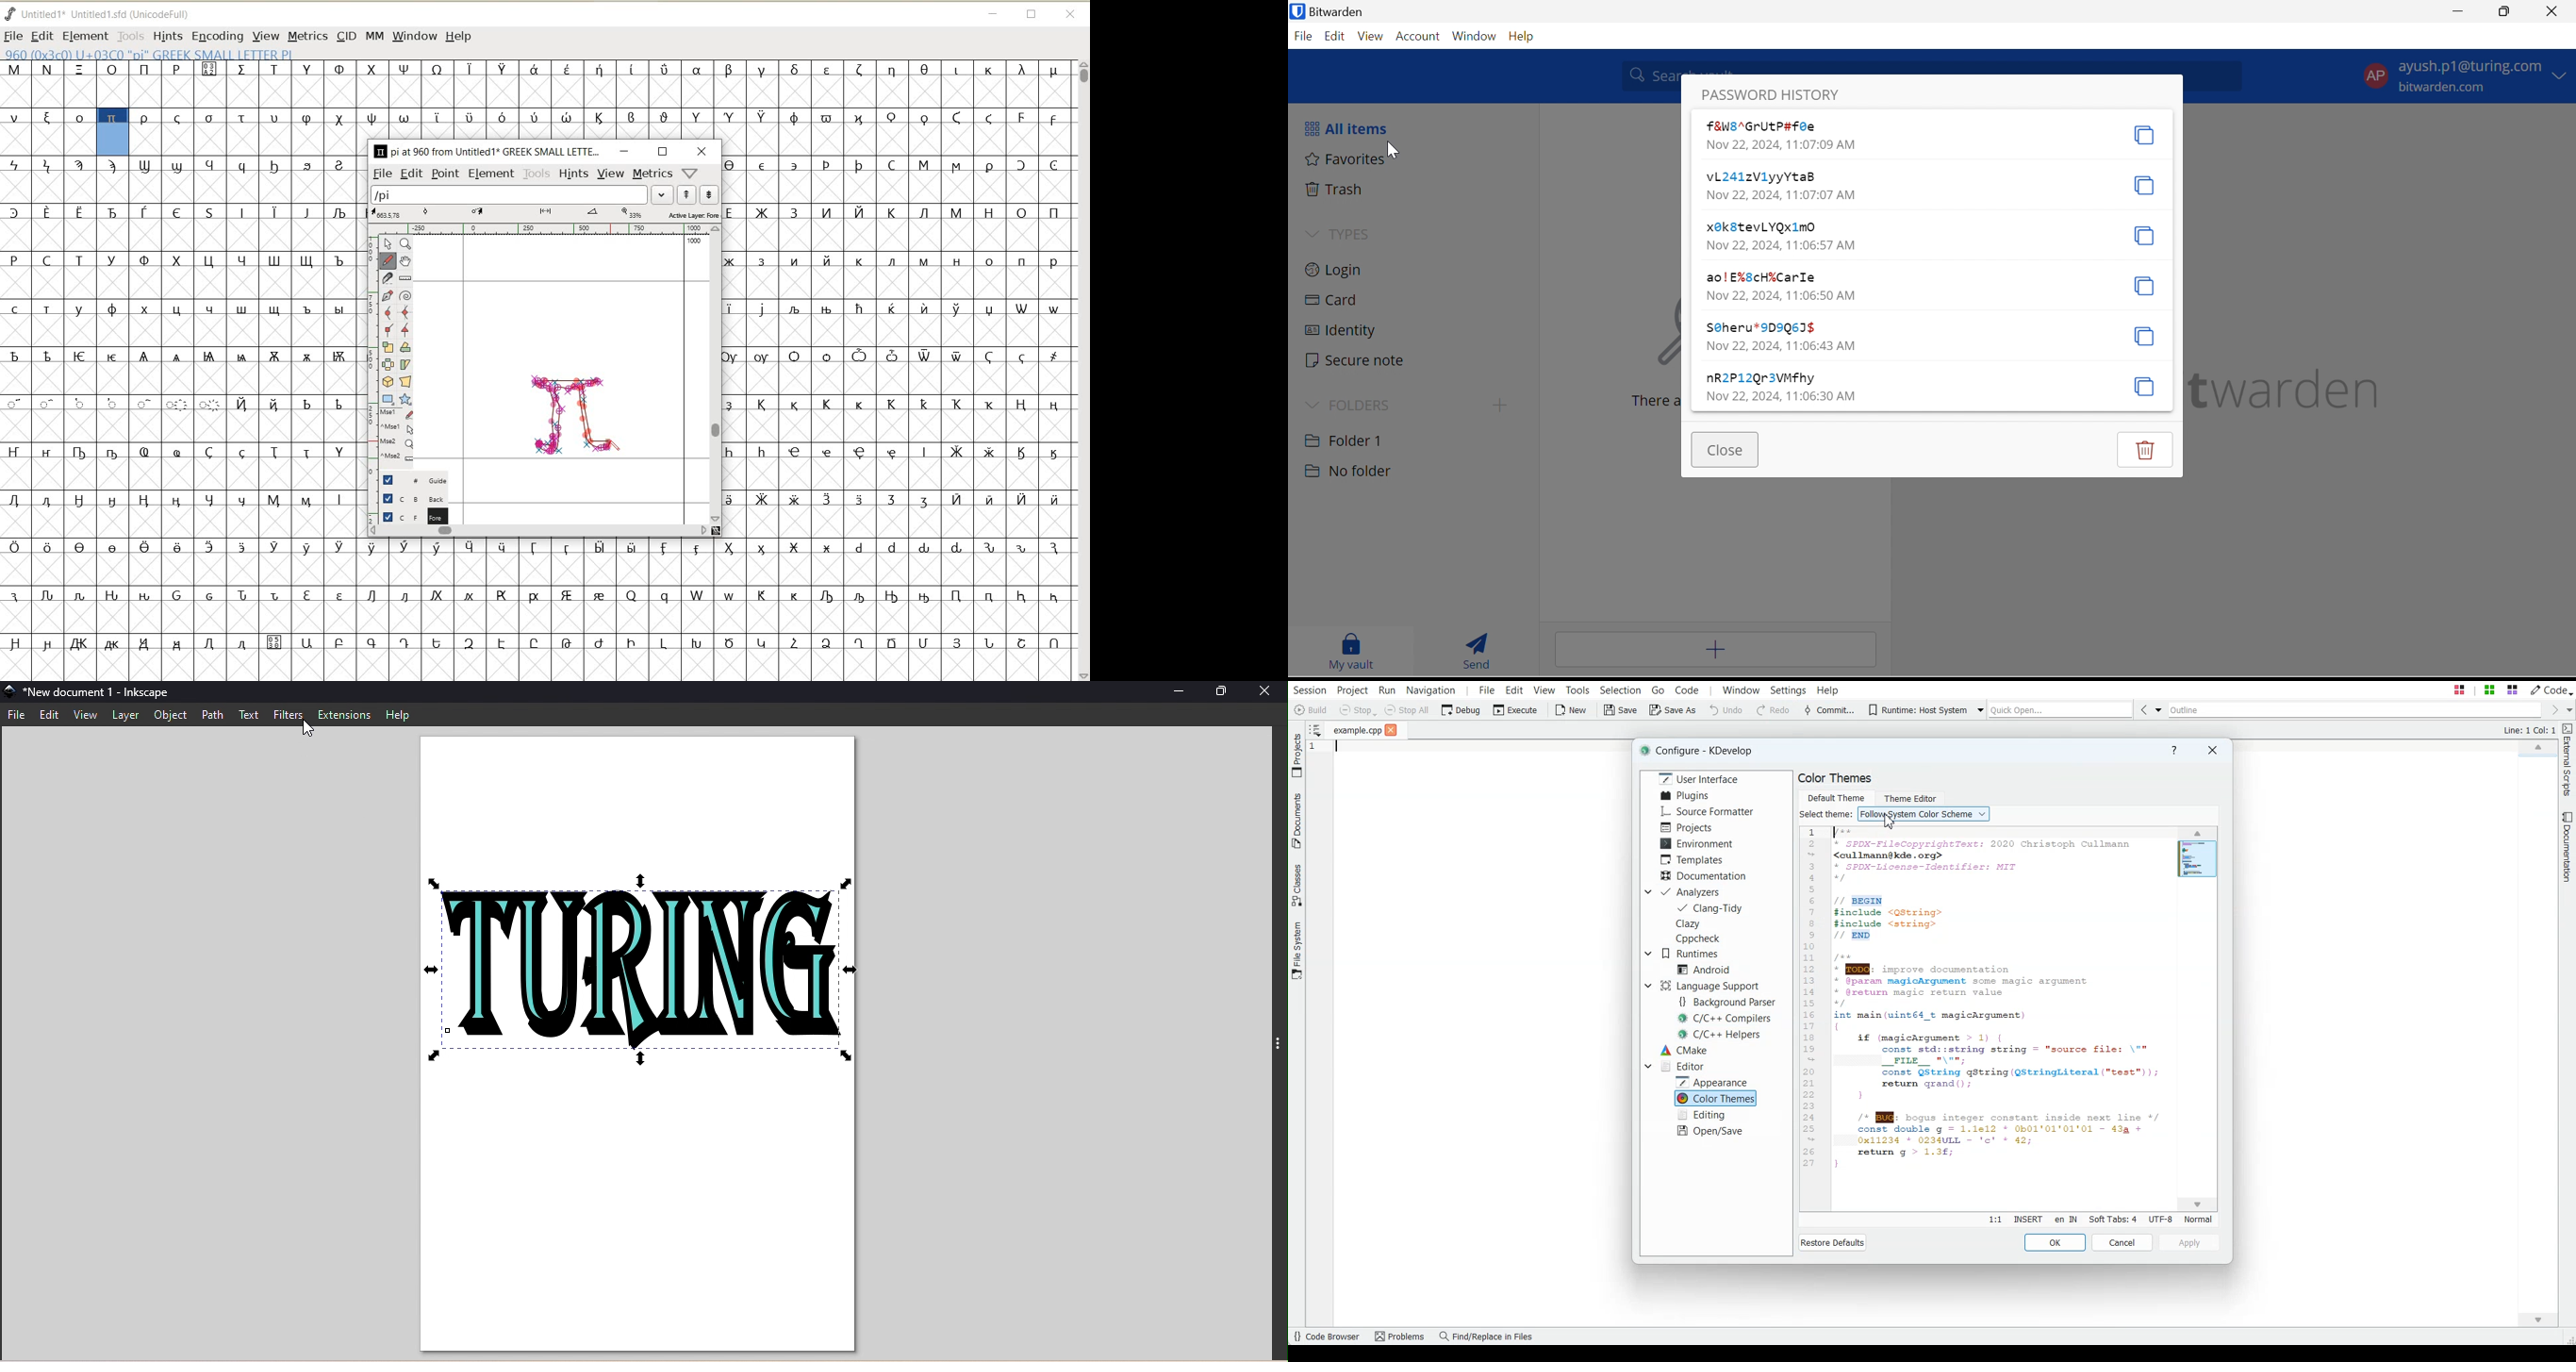 Image resolution: width=2576 pixels, height=1372 pixels. What do you see at coordinates (1334, 750) in the screenshot?
I see `Text Cursor` at bounding box center [1334, 750].